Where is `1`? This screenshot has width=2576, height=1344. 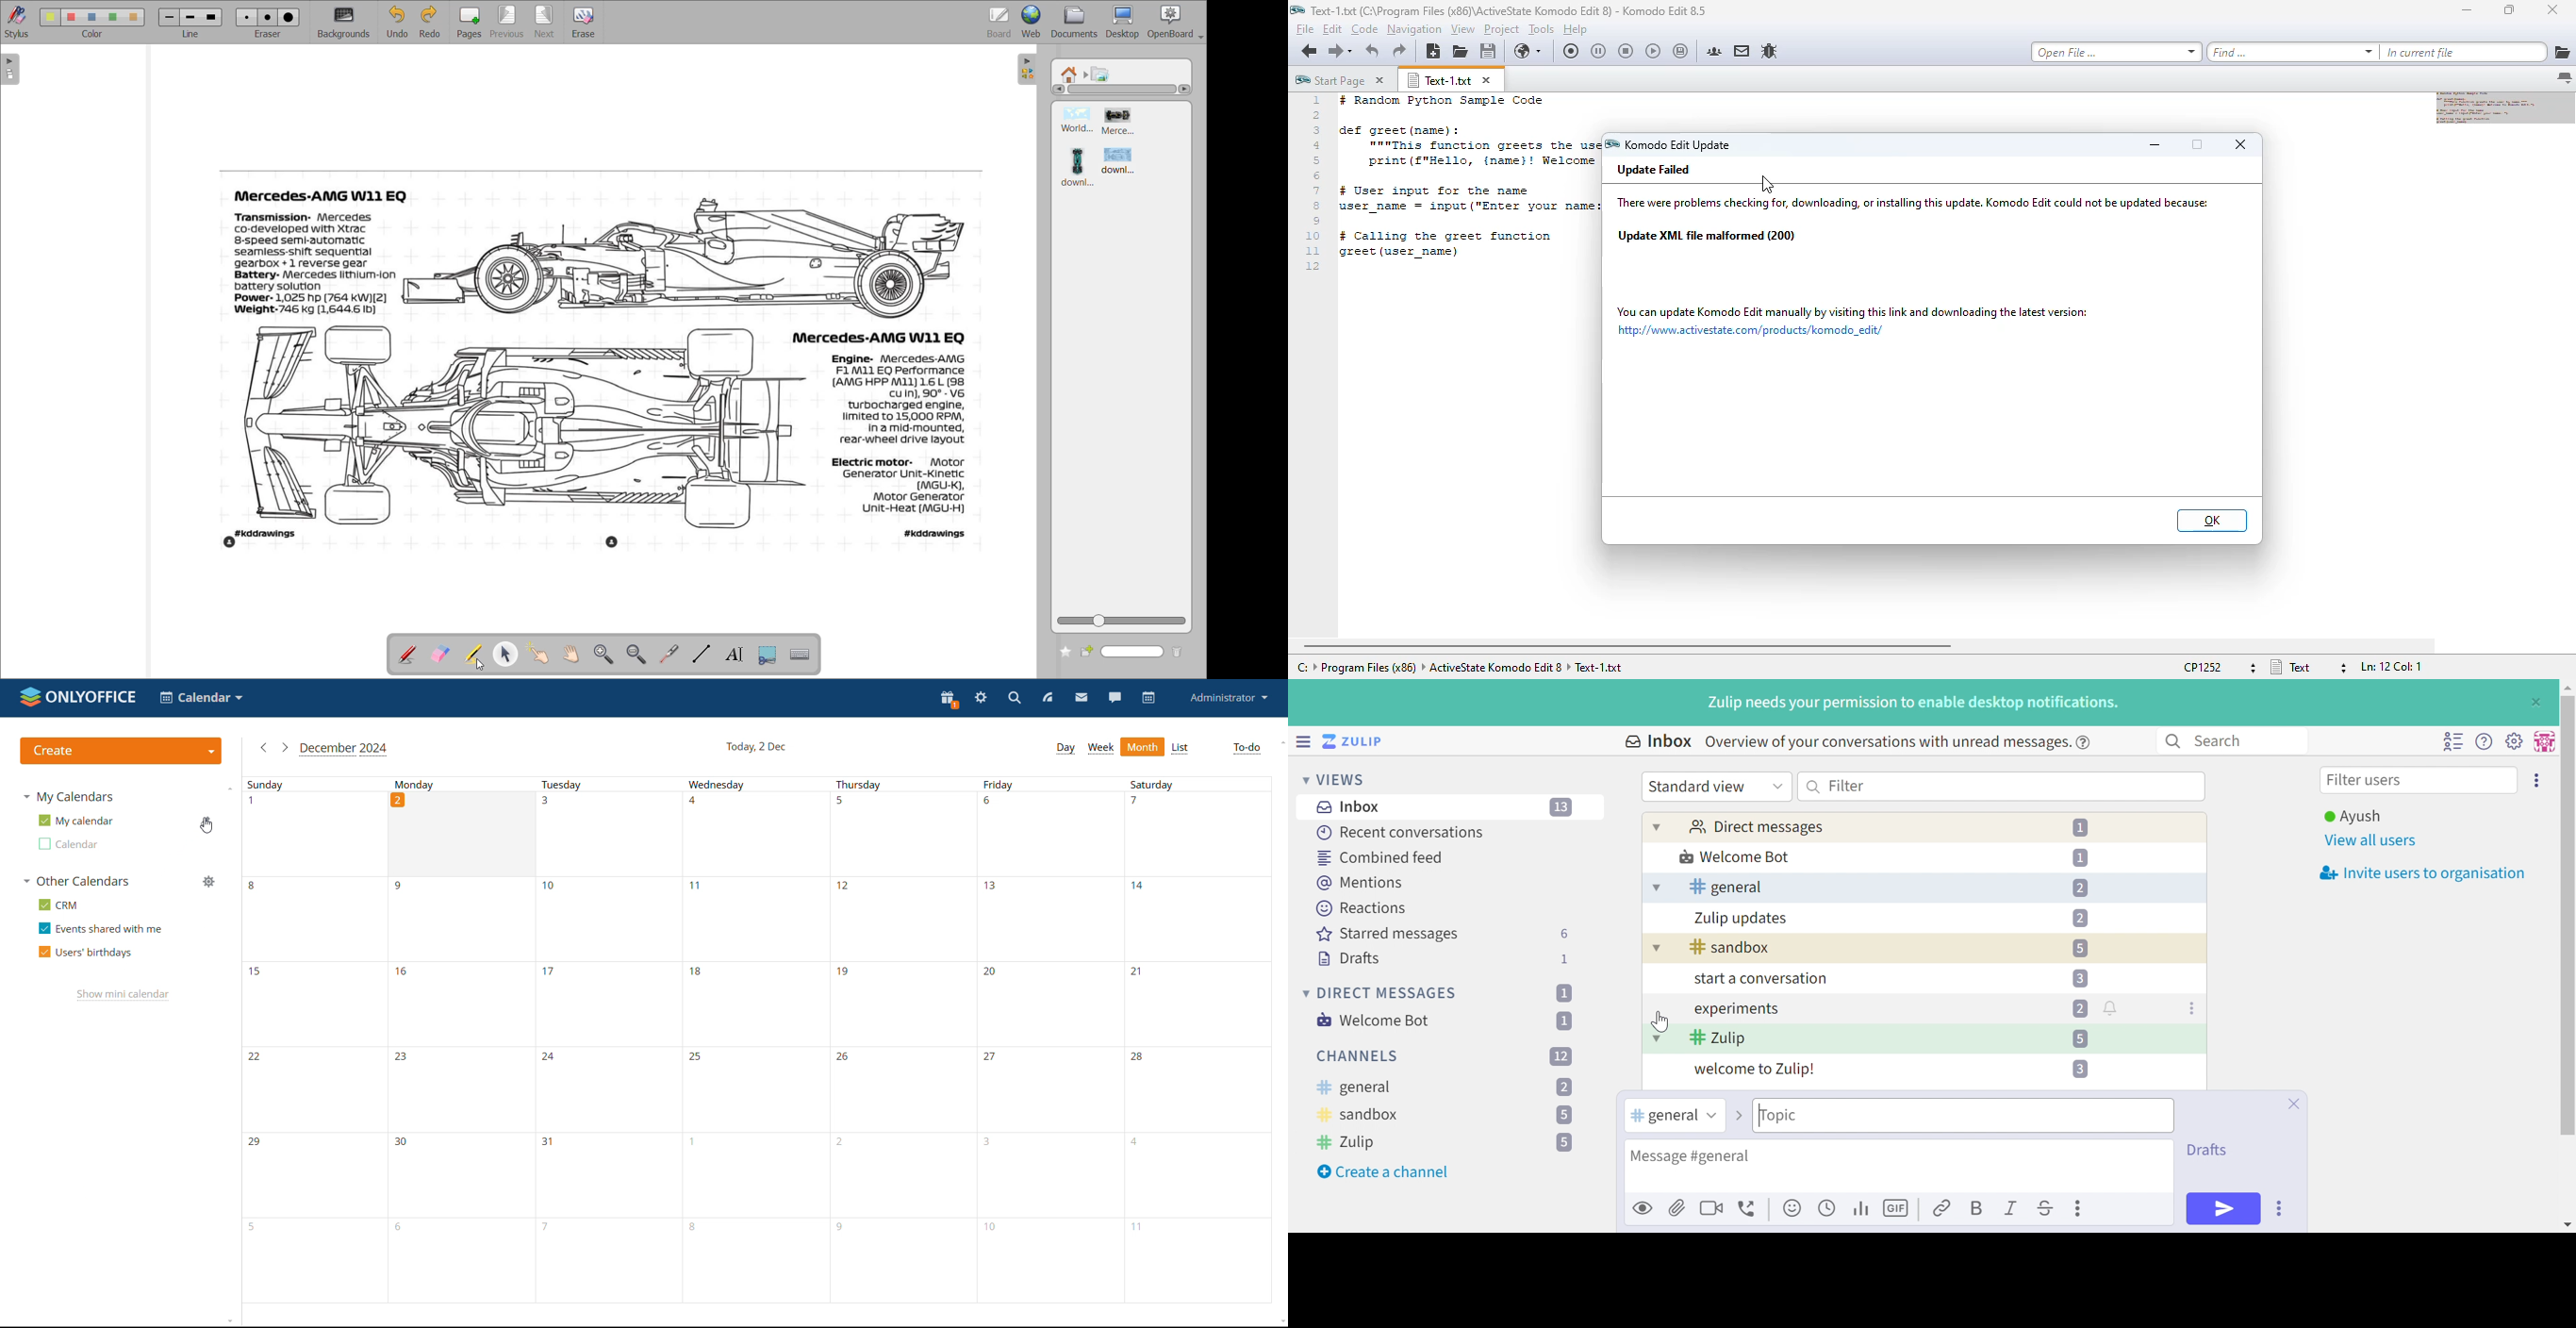
1 is located at coordinates (2083, 828).